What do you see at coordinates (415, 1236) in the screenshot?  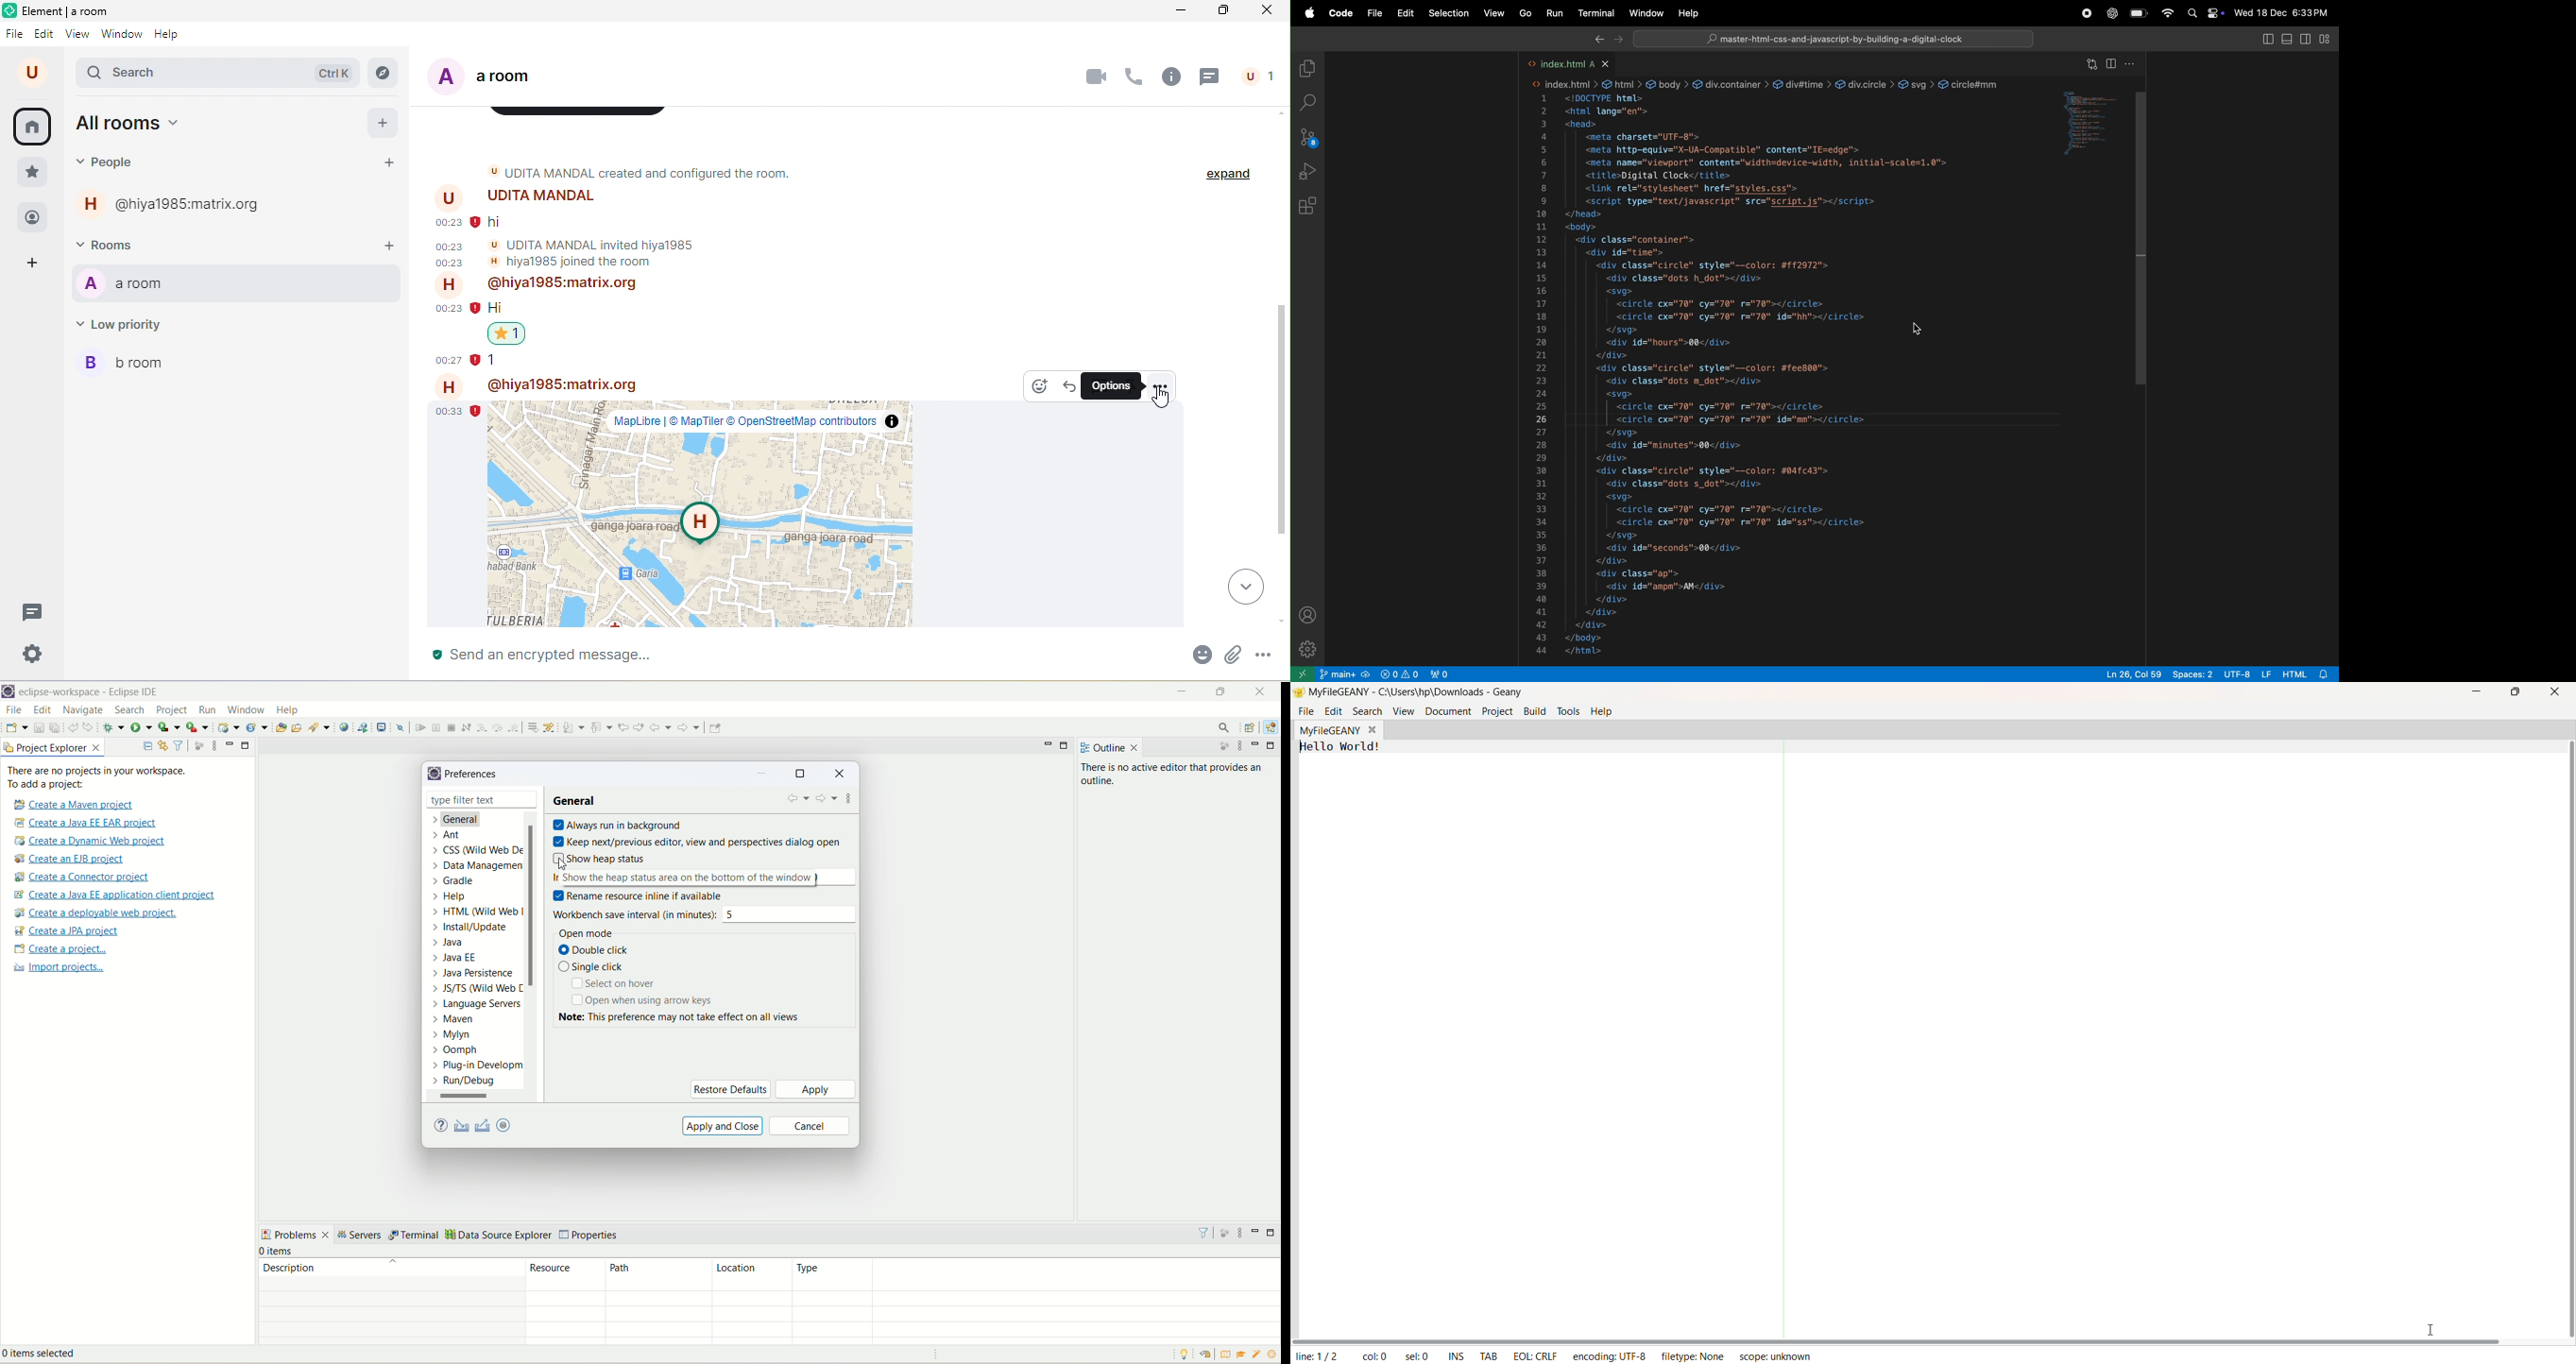 I see `terminal` at bounding box center [415, 1236].